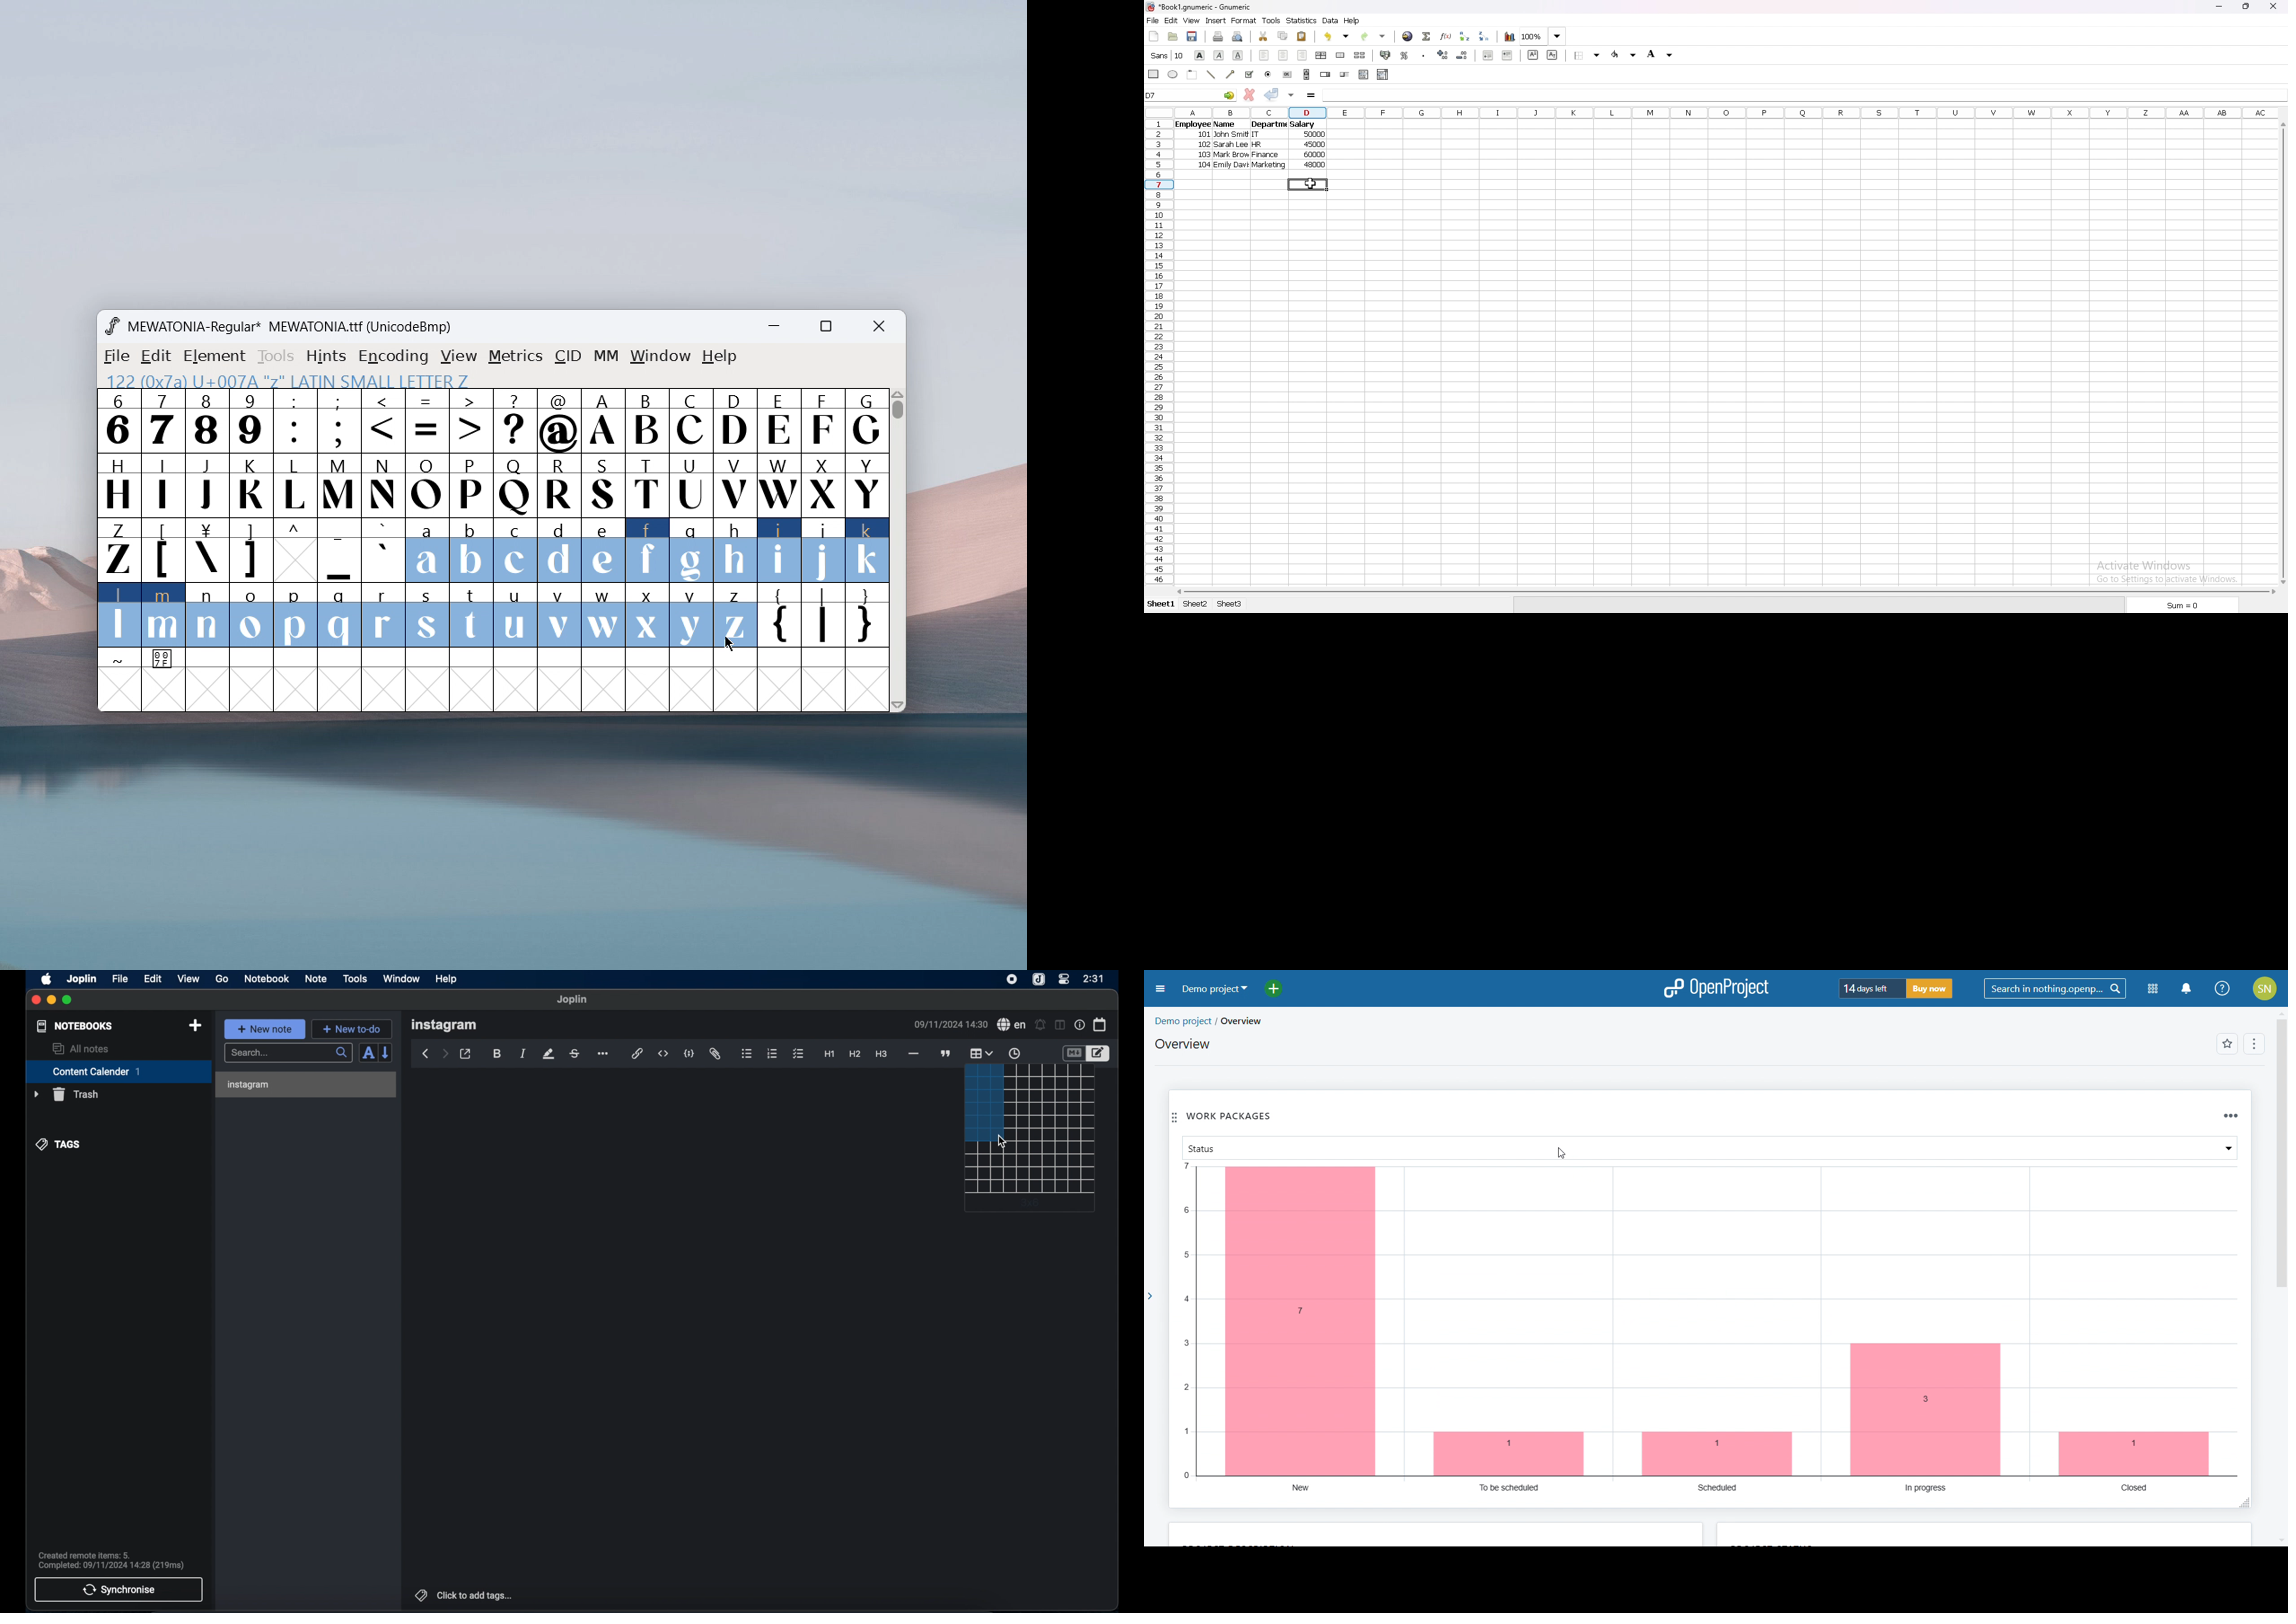  What do you see at coordinates (1364, 74) in the screenshot?
I see `list` at bounding box center [1364, 74].